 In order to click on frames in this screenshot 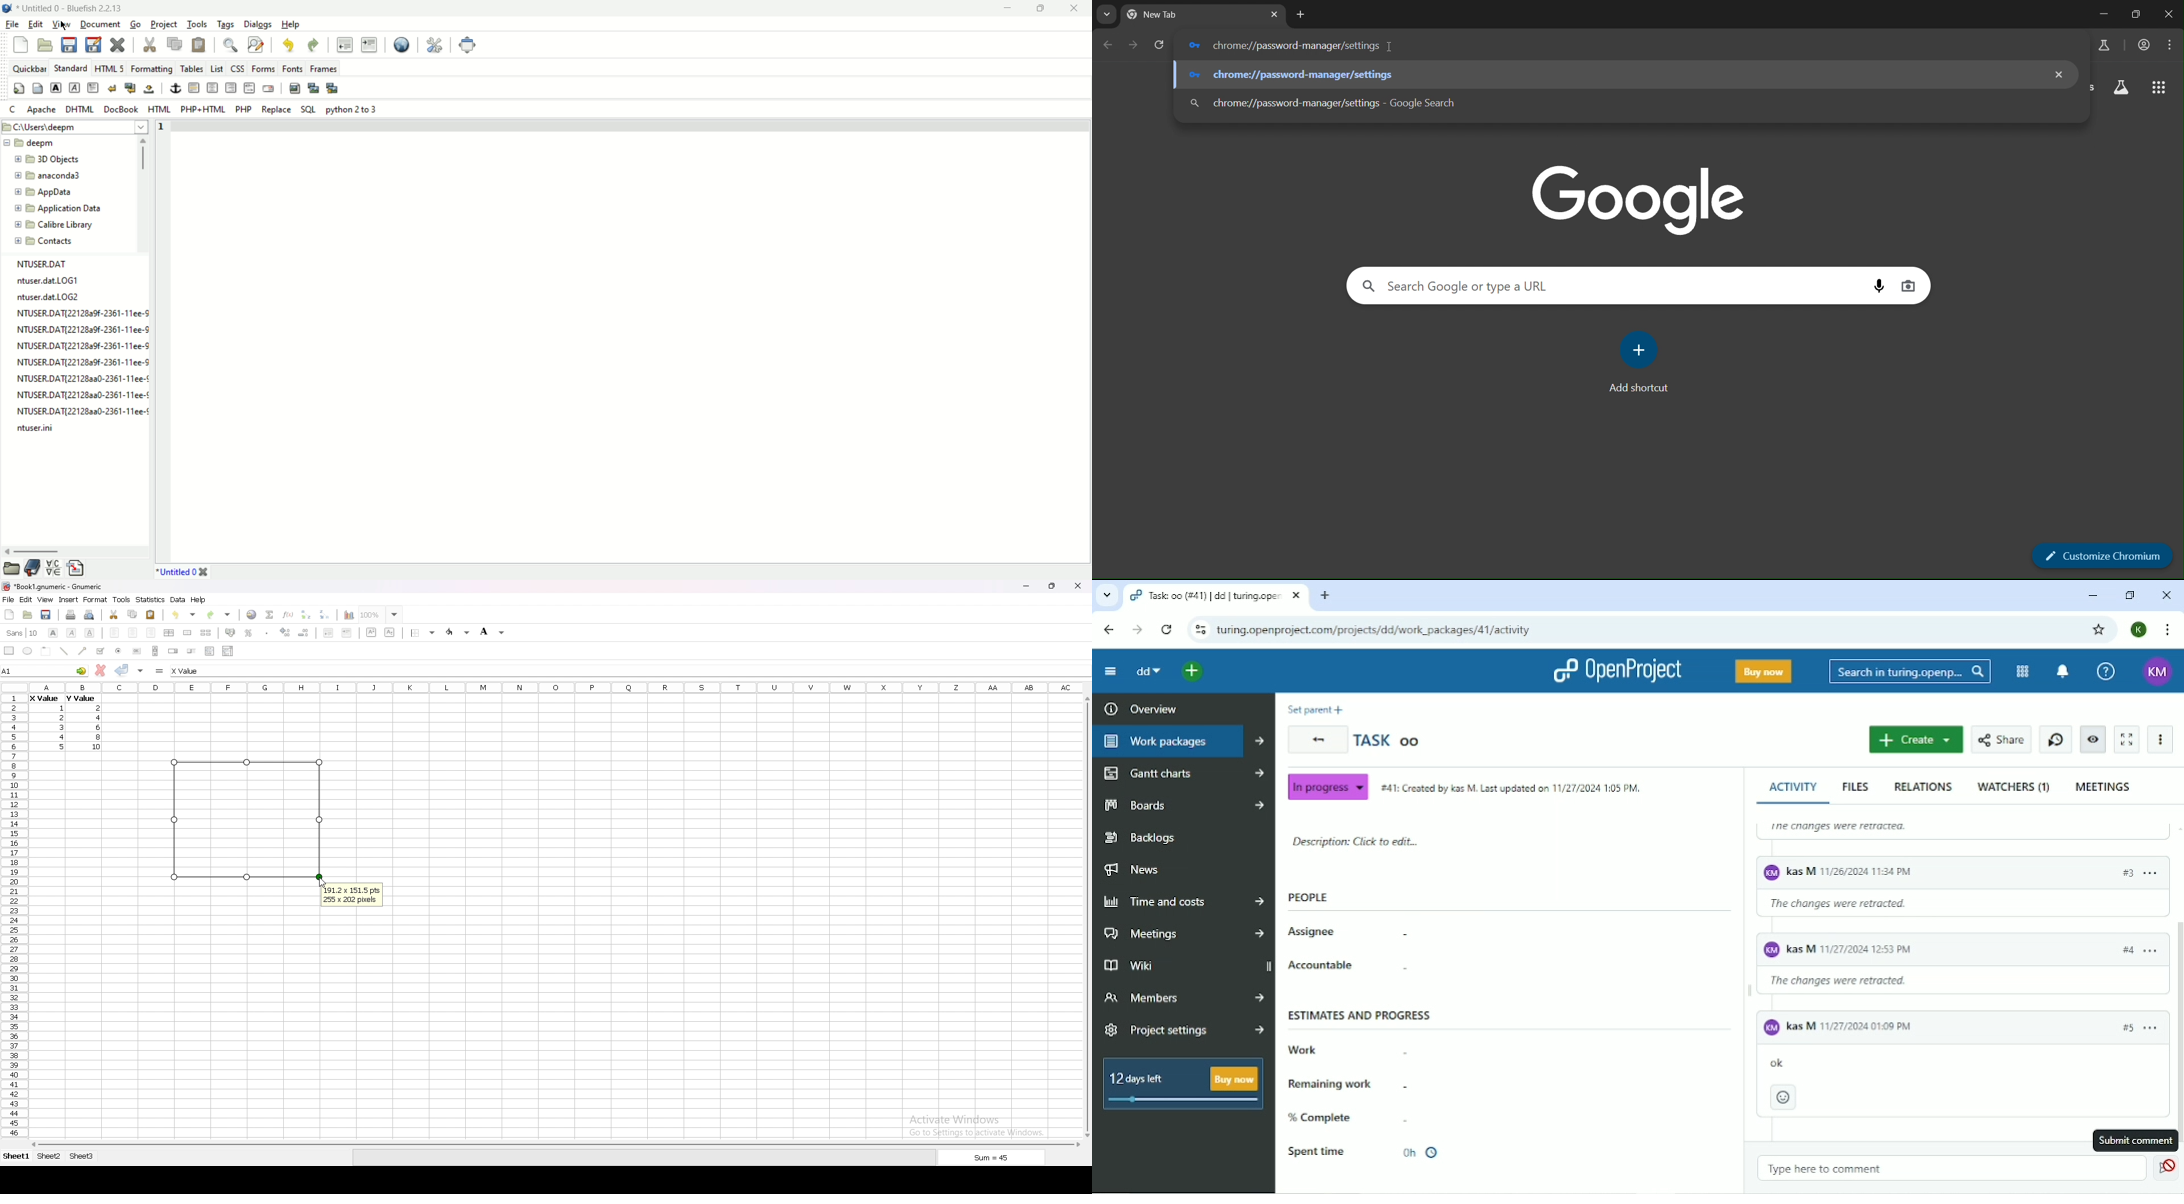, I will do `click(324, 69)`.